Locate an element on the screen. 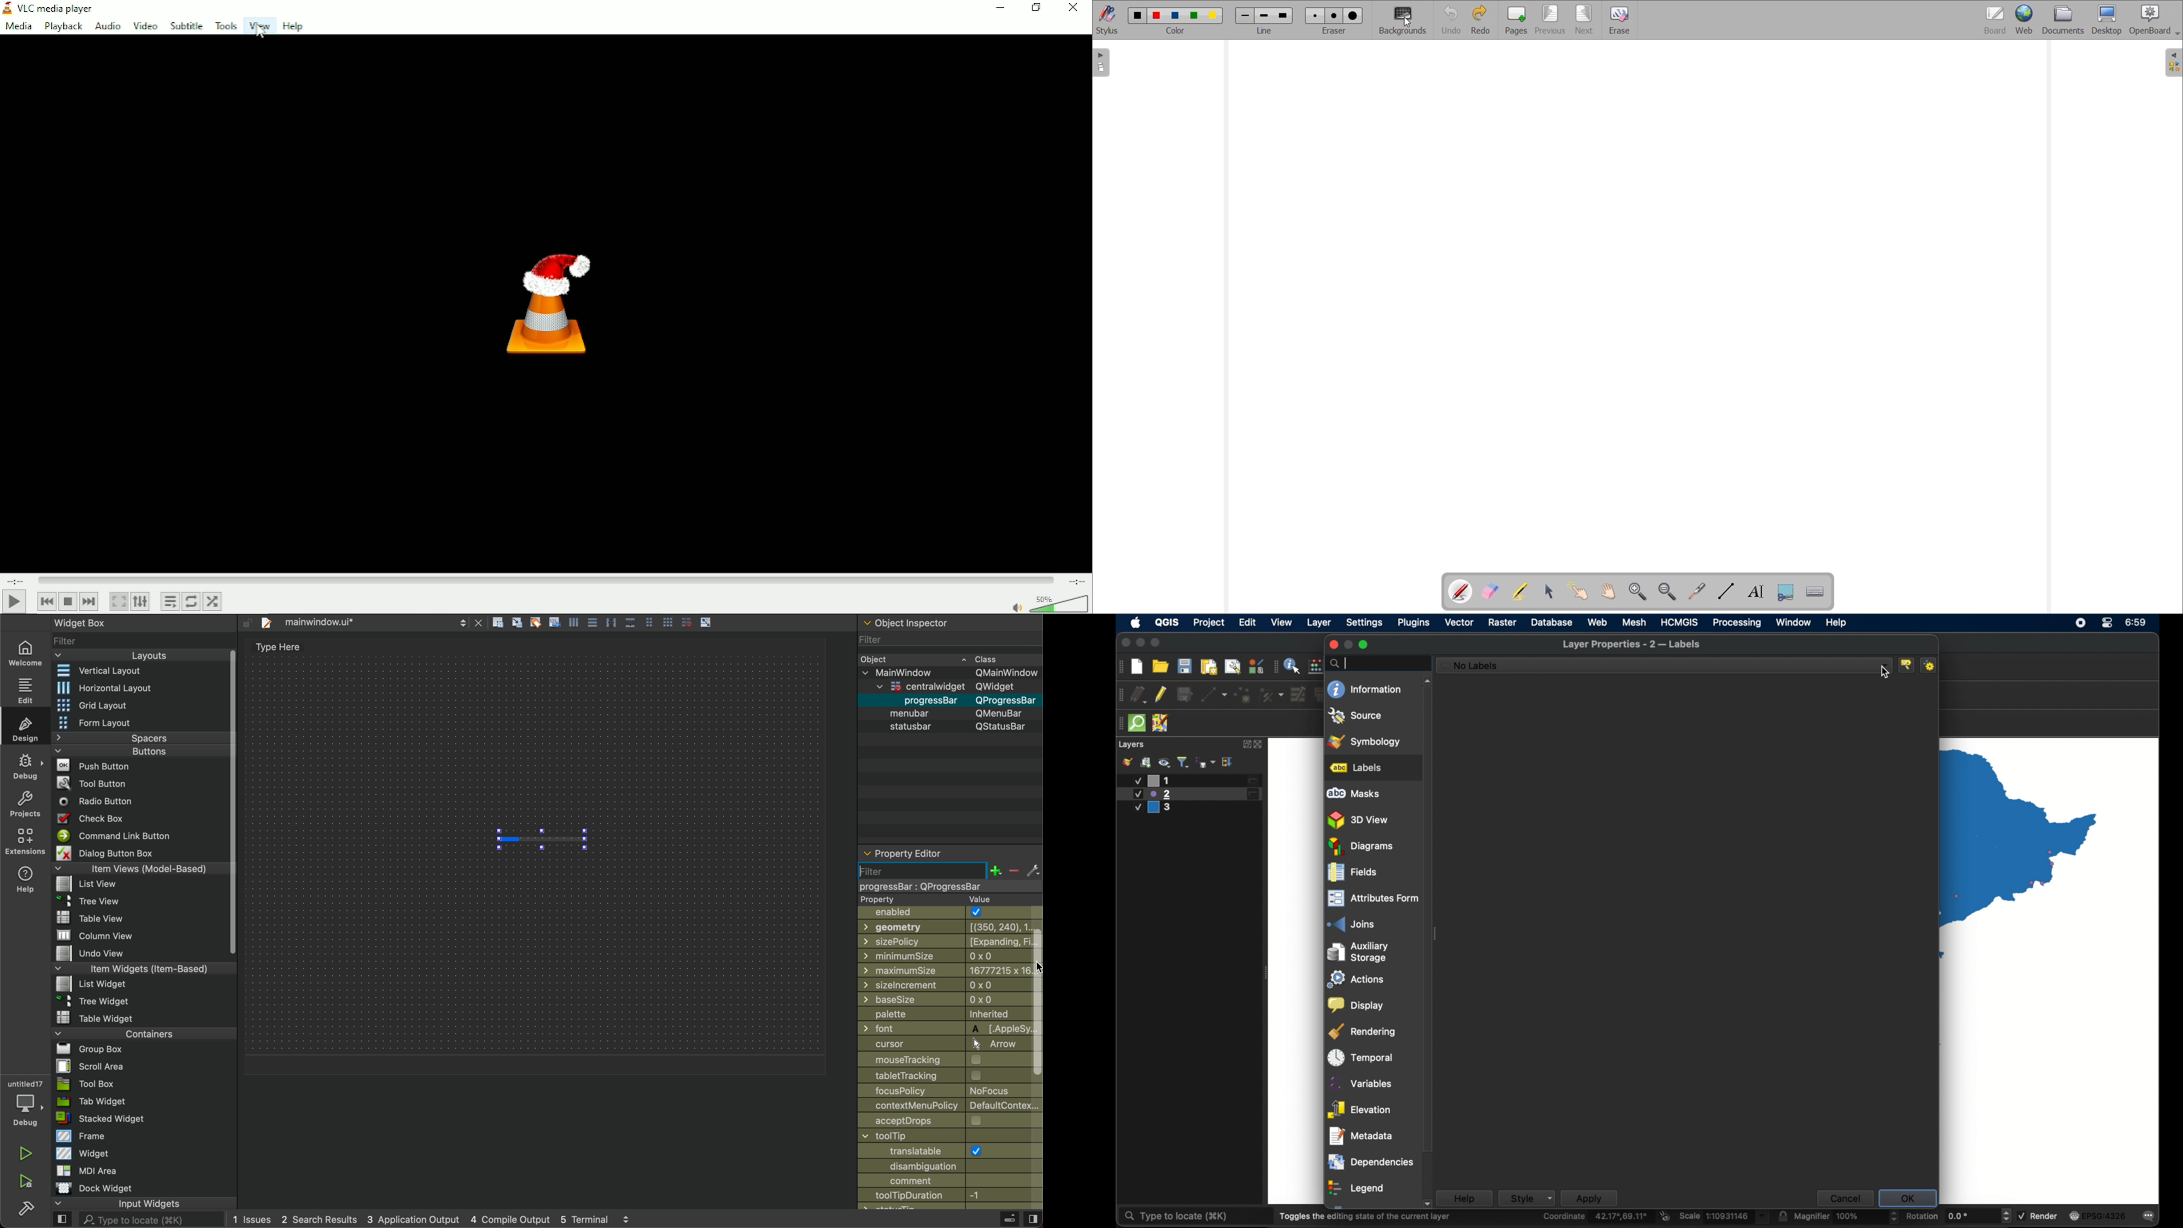 Image resolution: width=2184 pixels, height=1232 pixels. Draw lines is located at coordinates (1726, 591).